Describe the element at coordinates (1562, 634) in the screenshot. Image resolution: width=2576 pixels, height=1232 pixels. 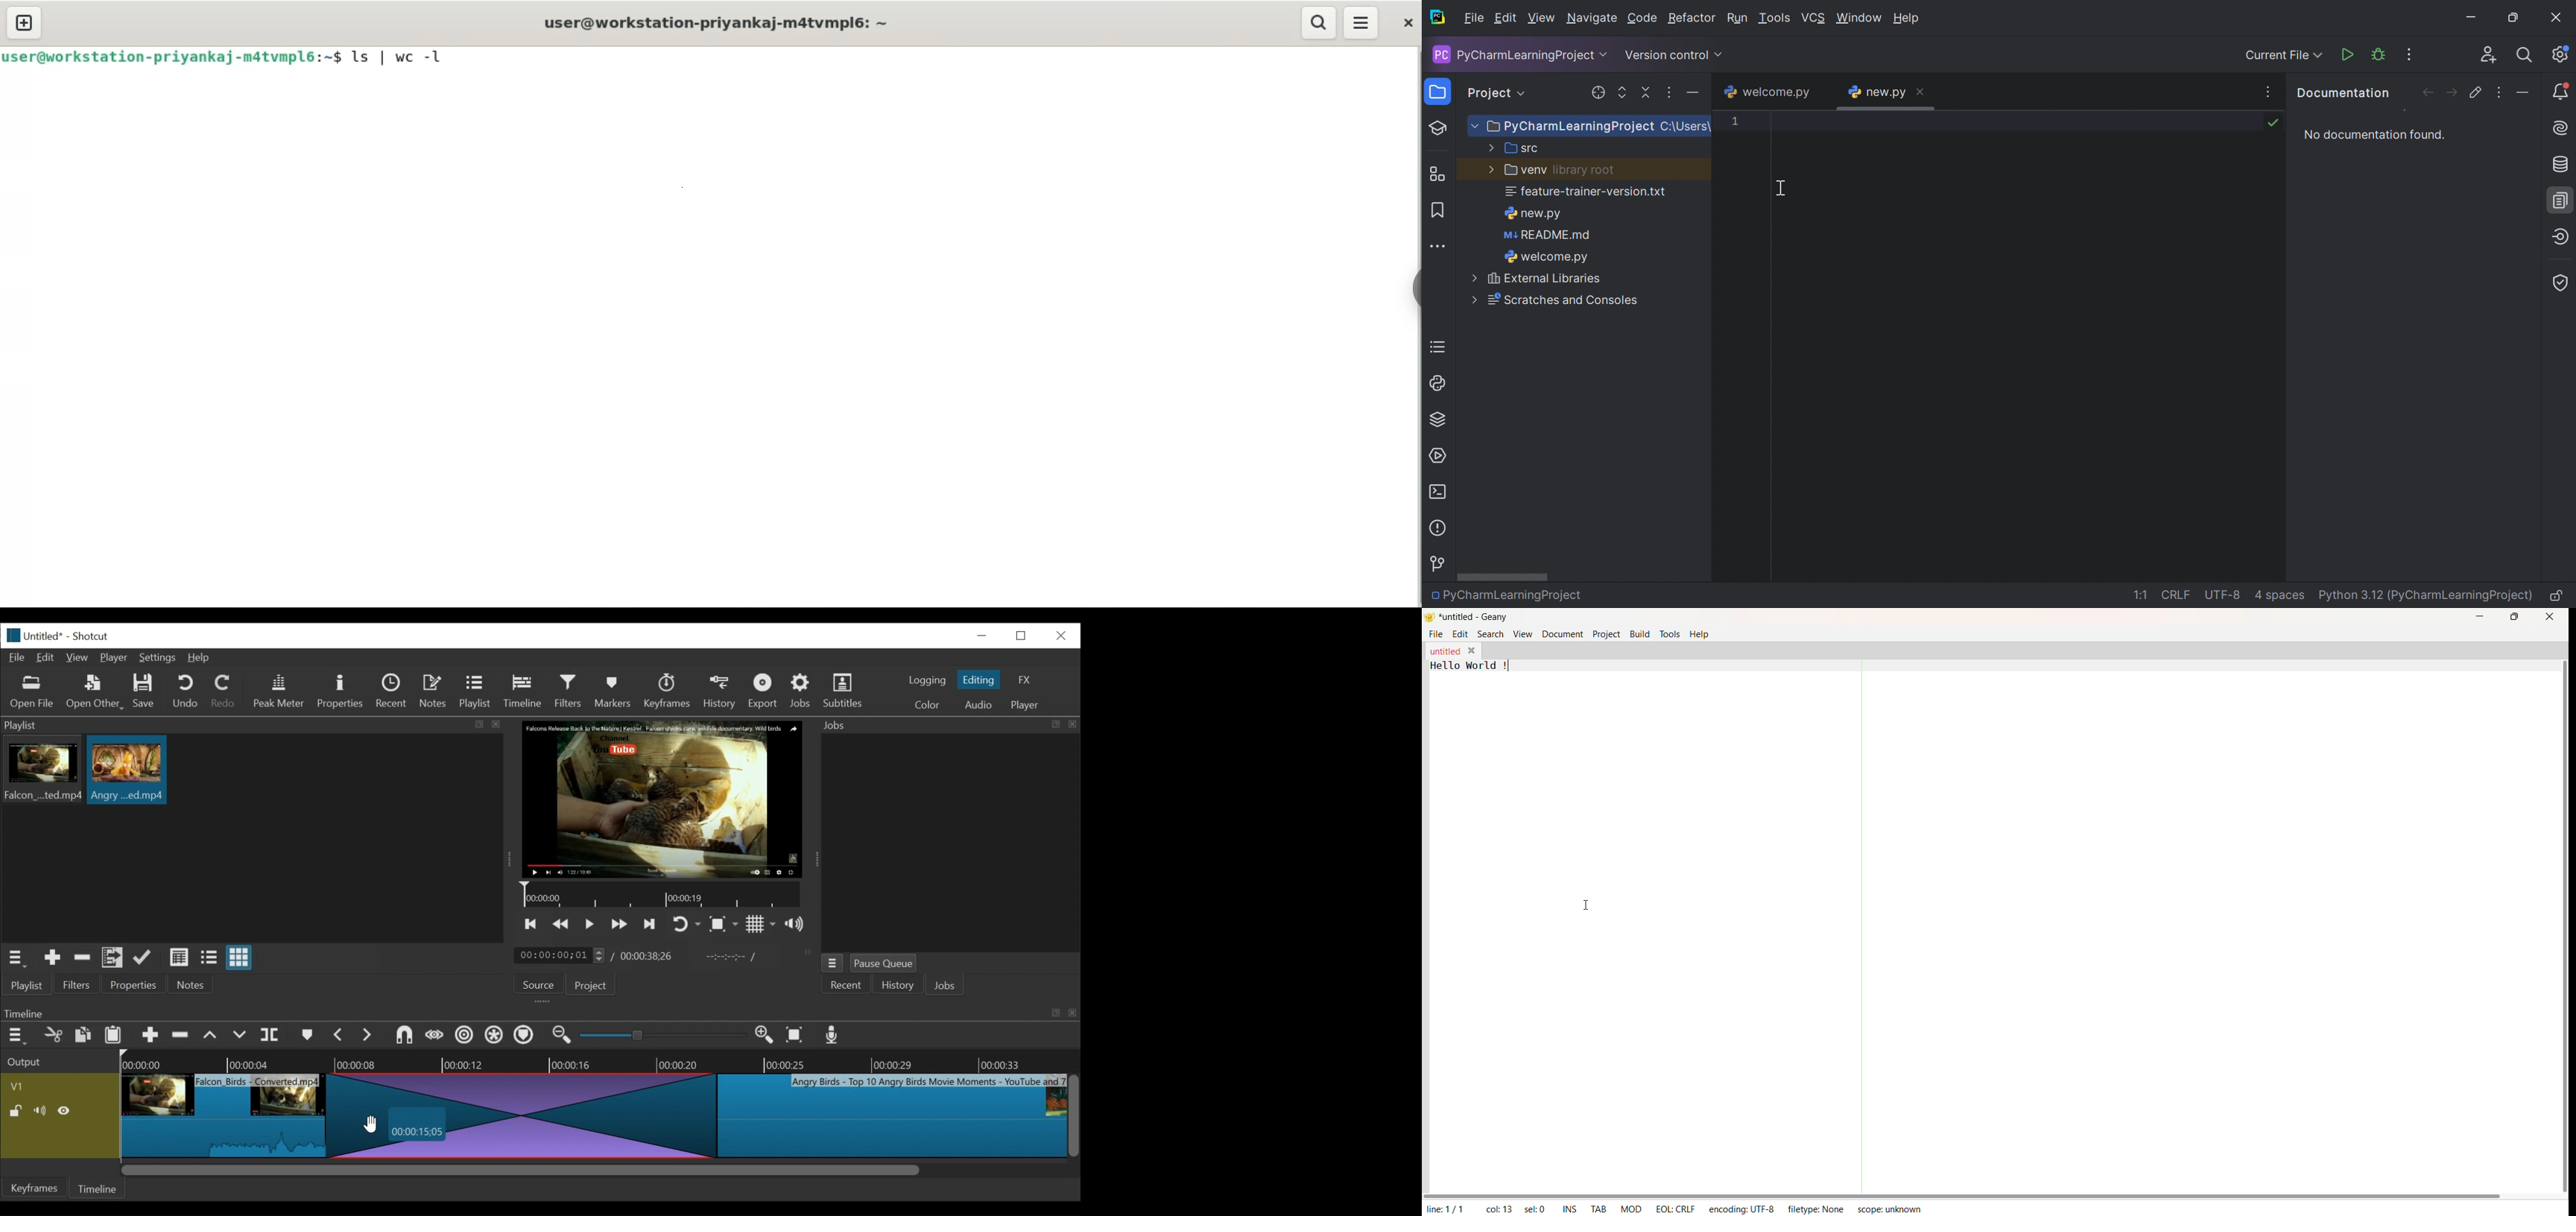
I see `Document` at that location.